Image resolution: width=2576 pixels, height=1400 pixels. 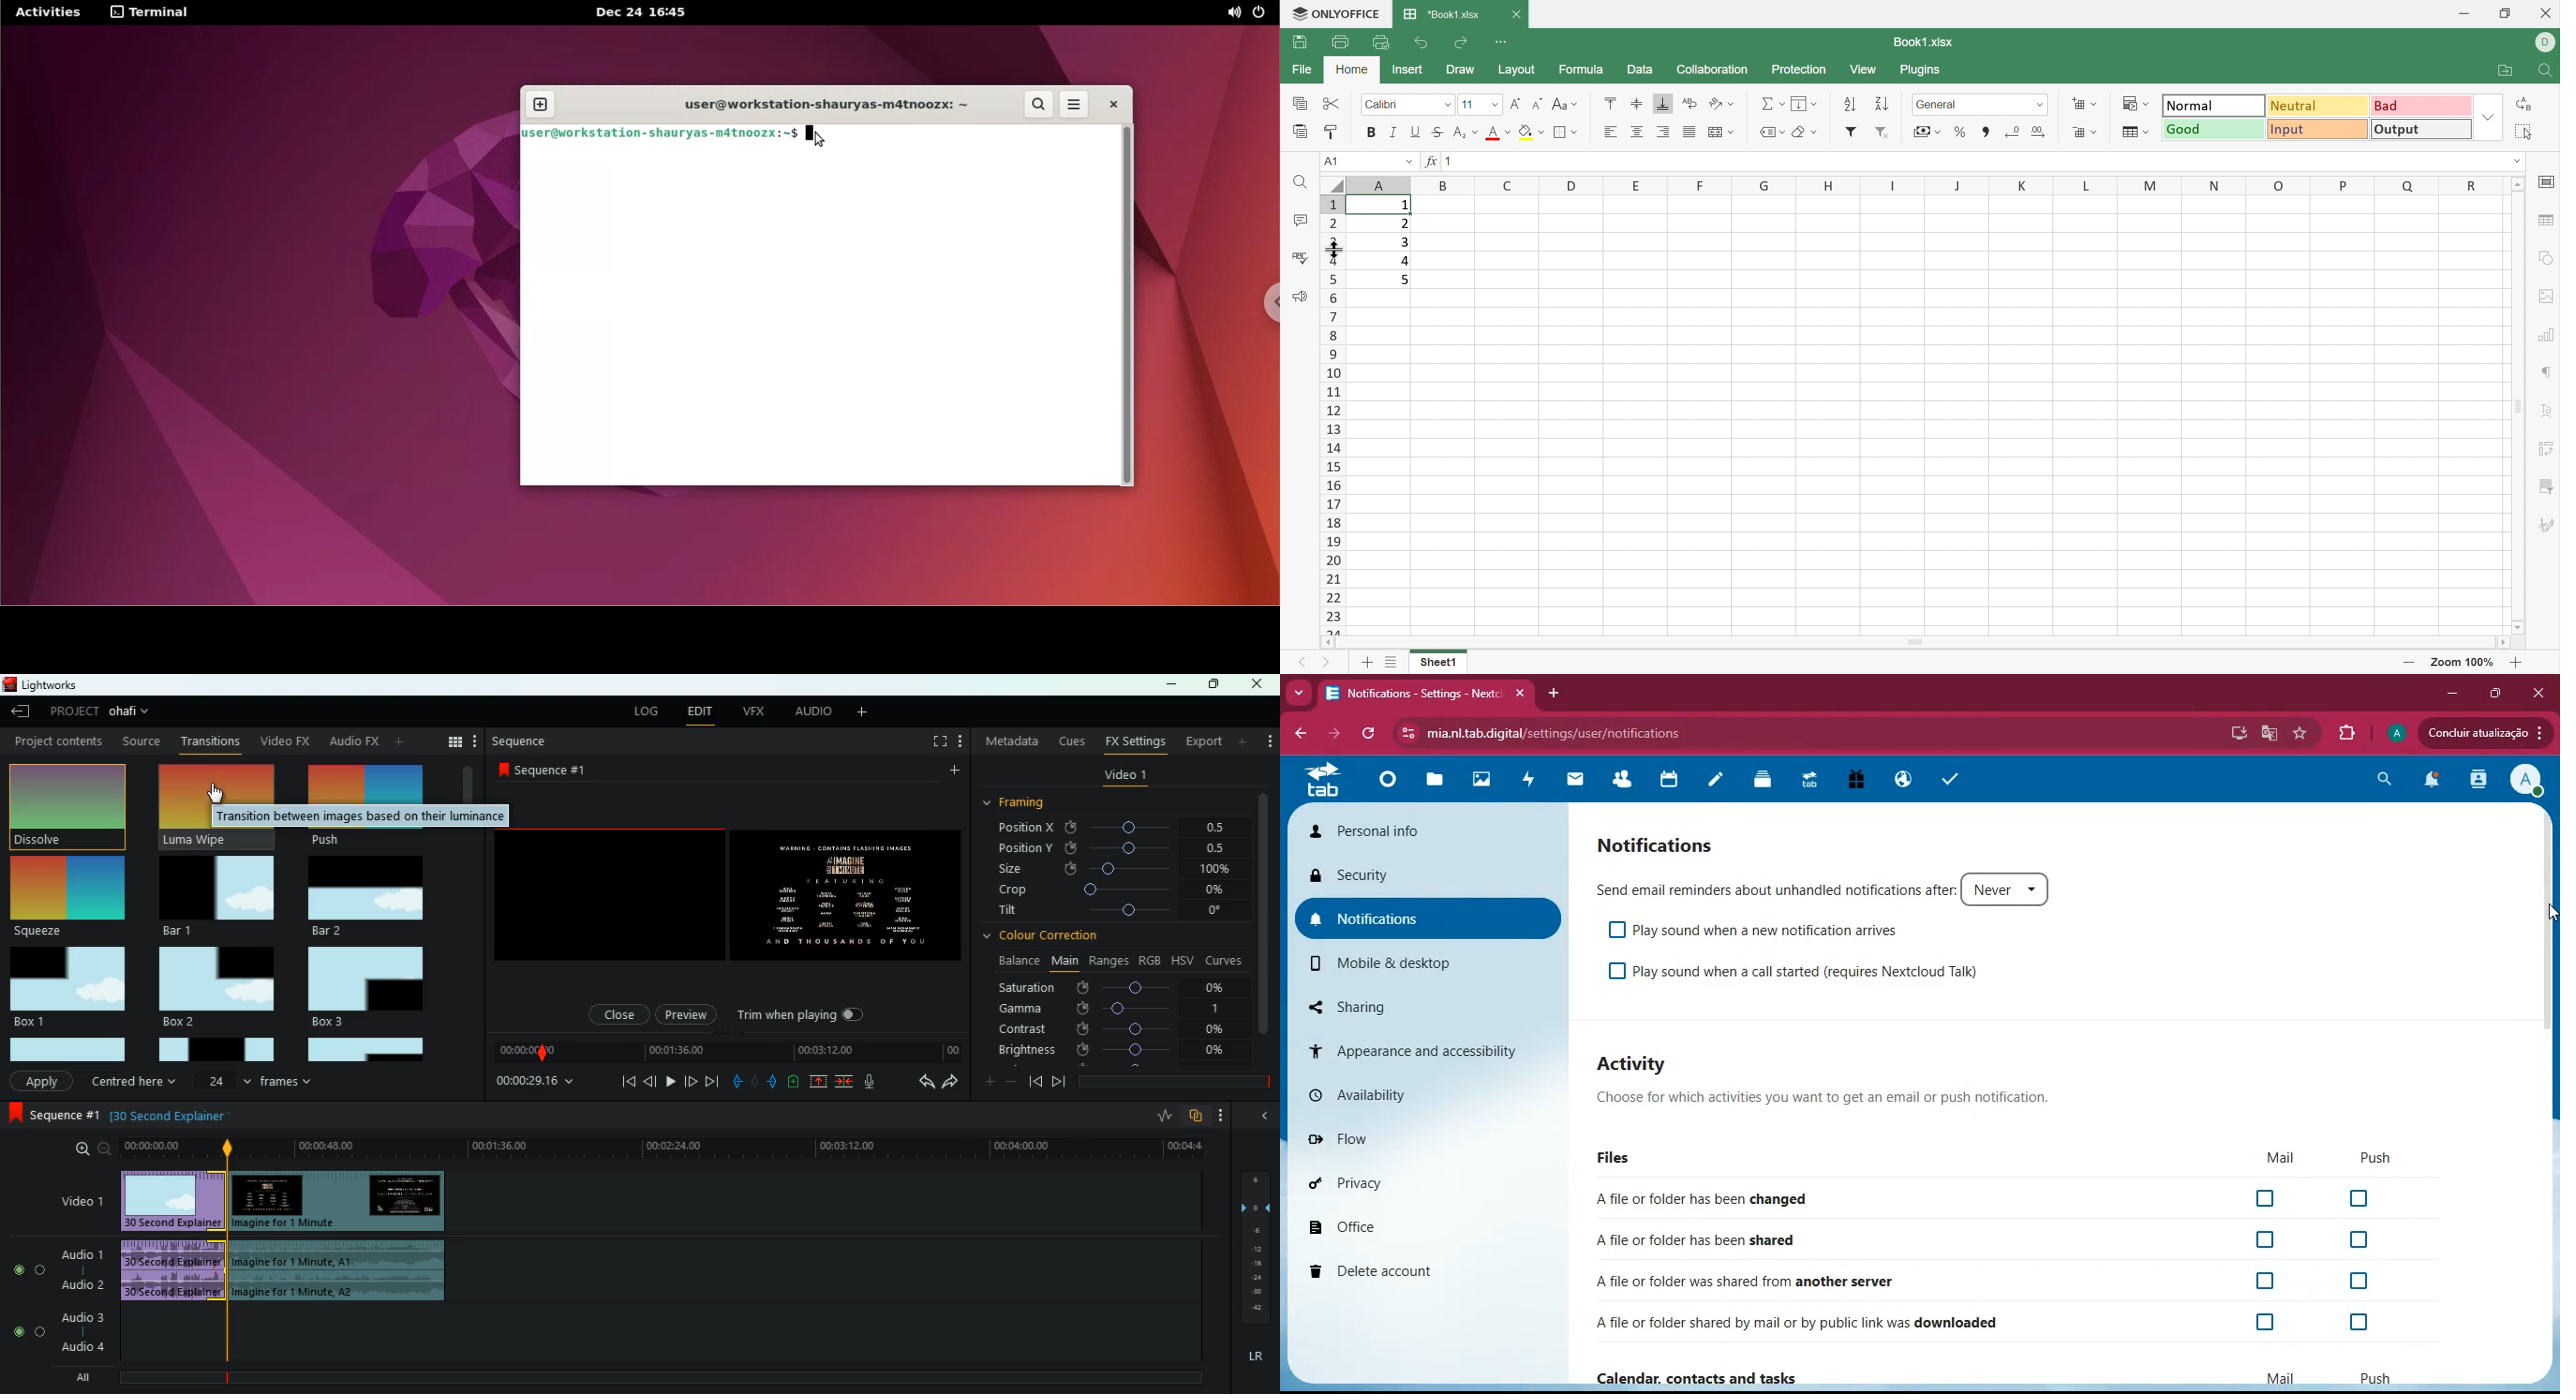 What do you see at coordinates (1813, 783) in the screenshot?
I see `tab` at bounding box center [1813, 783].